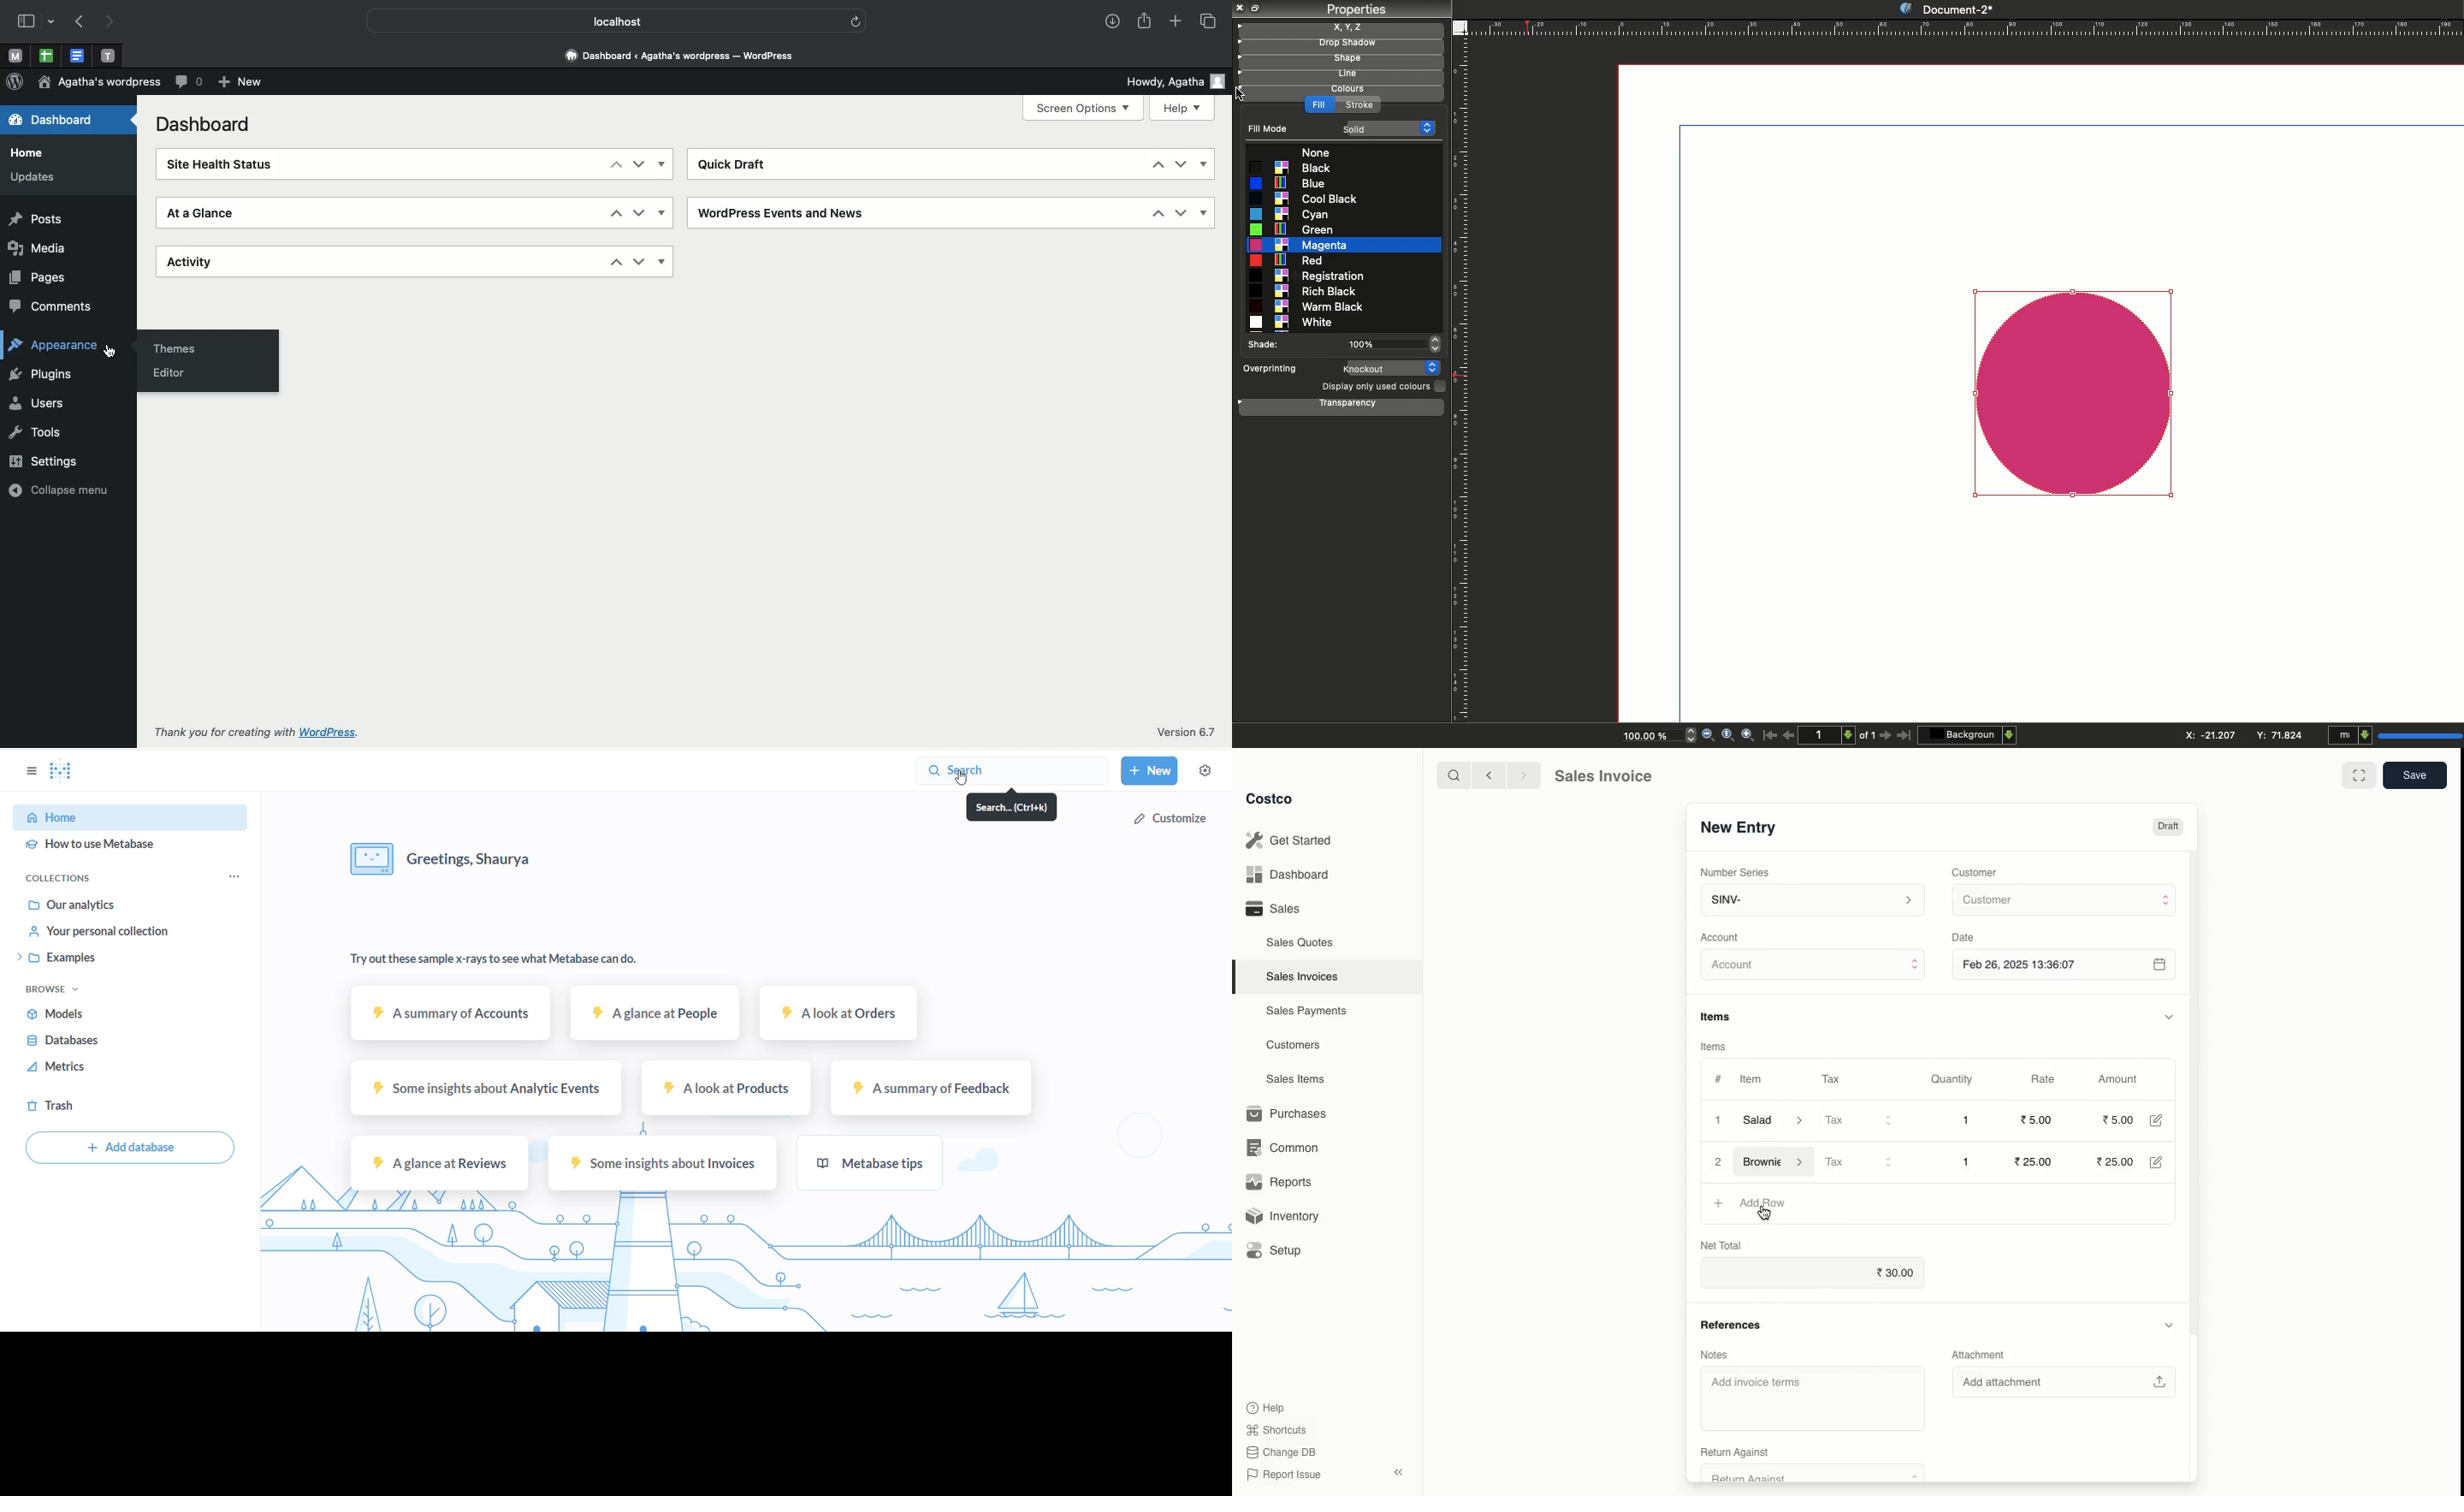  I want to click on Ruler, so click(1463, 381).